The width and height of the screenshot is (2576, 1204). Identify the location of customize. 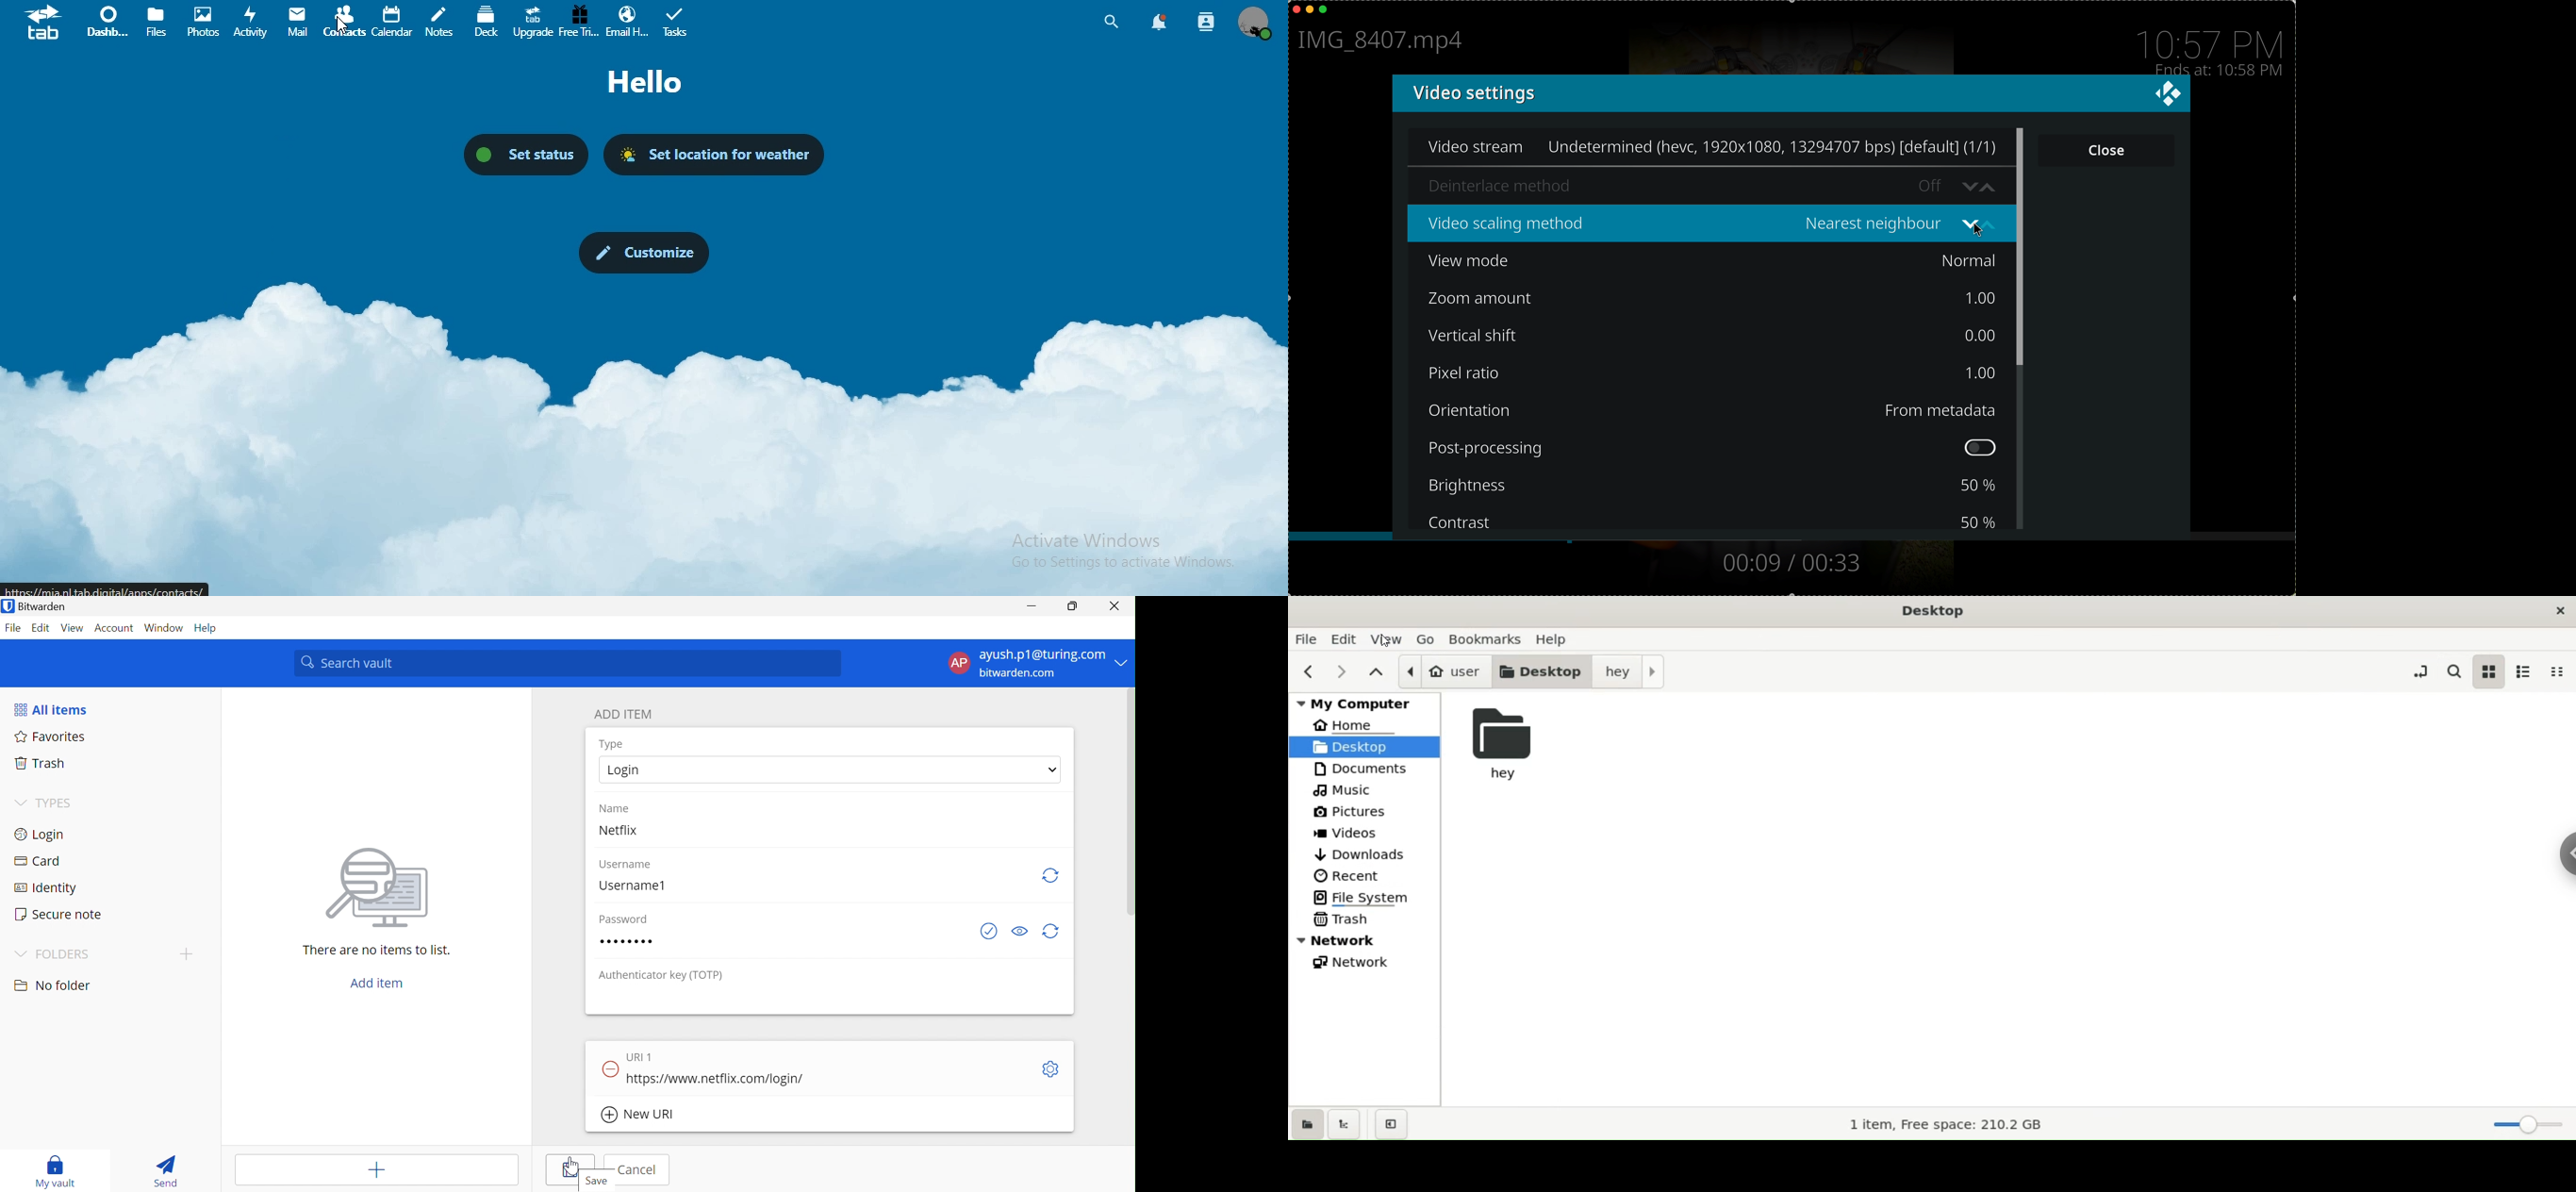
(645, 253).